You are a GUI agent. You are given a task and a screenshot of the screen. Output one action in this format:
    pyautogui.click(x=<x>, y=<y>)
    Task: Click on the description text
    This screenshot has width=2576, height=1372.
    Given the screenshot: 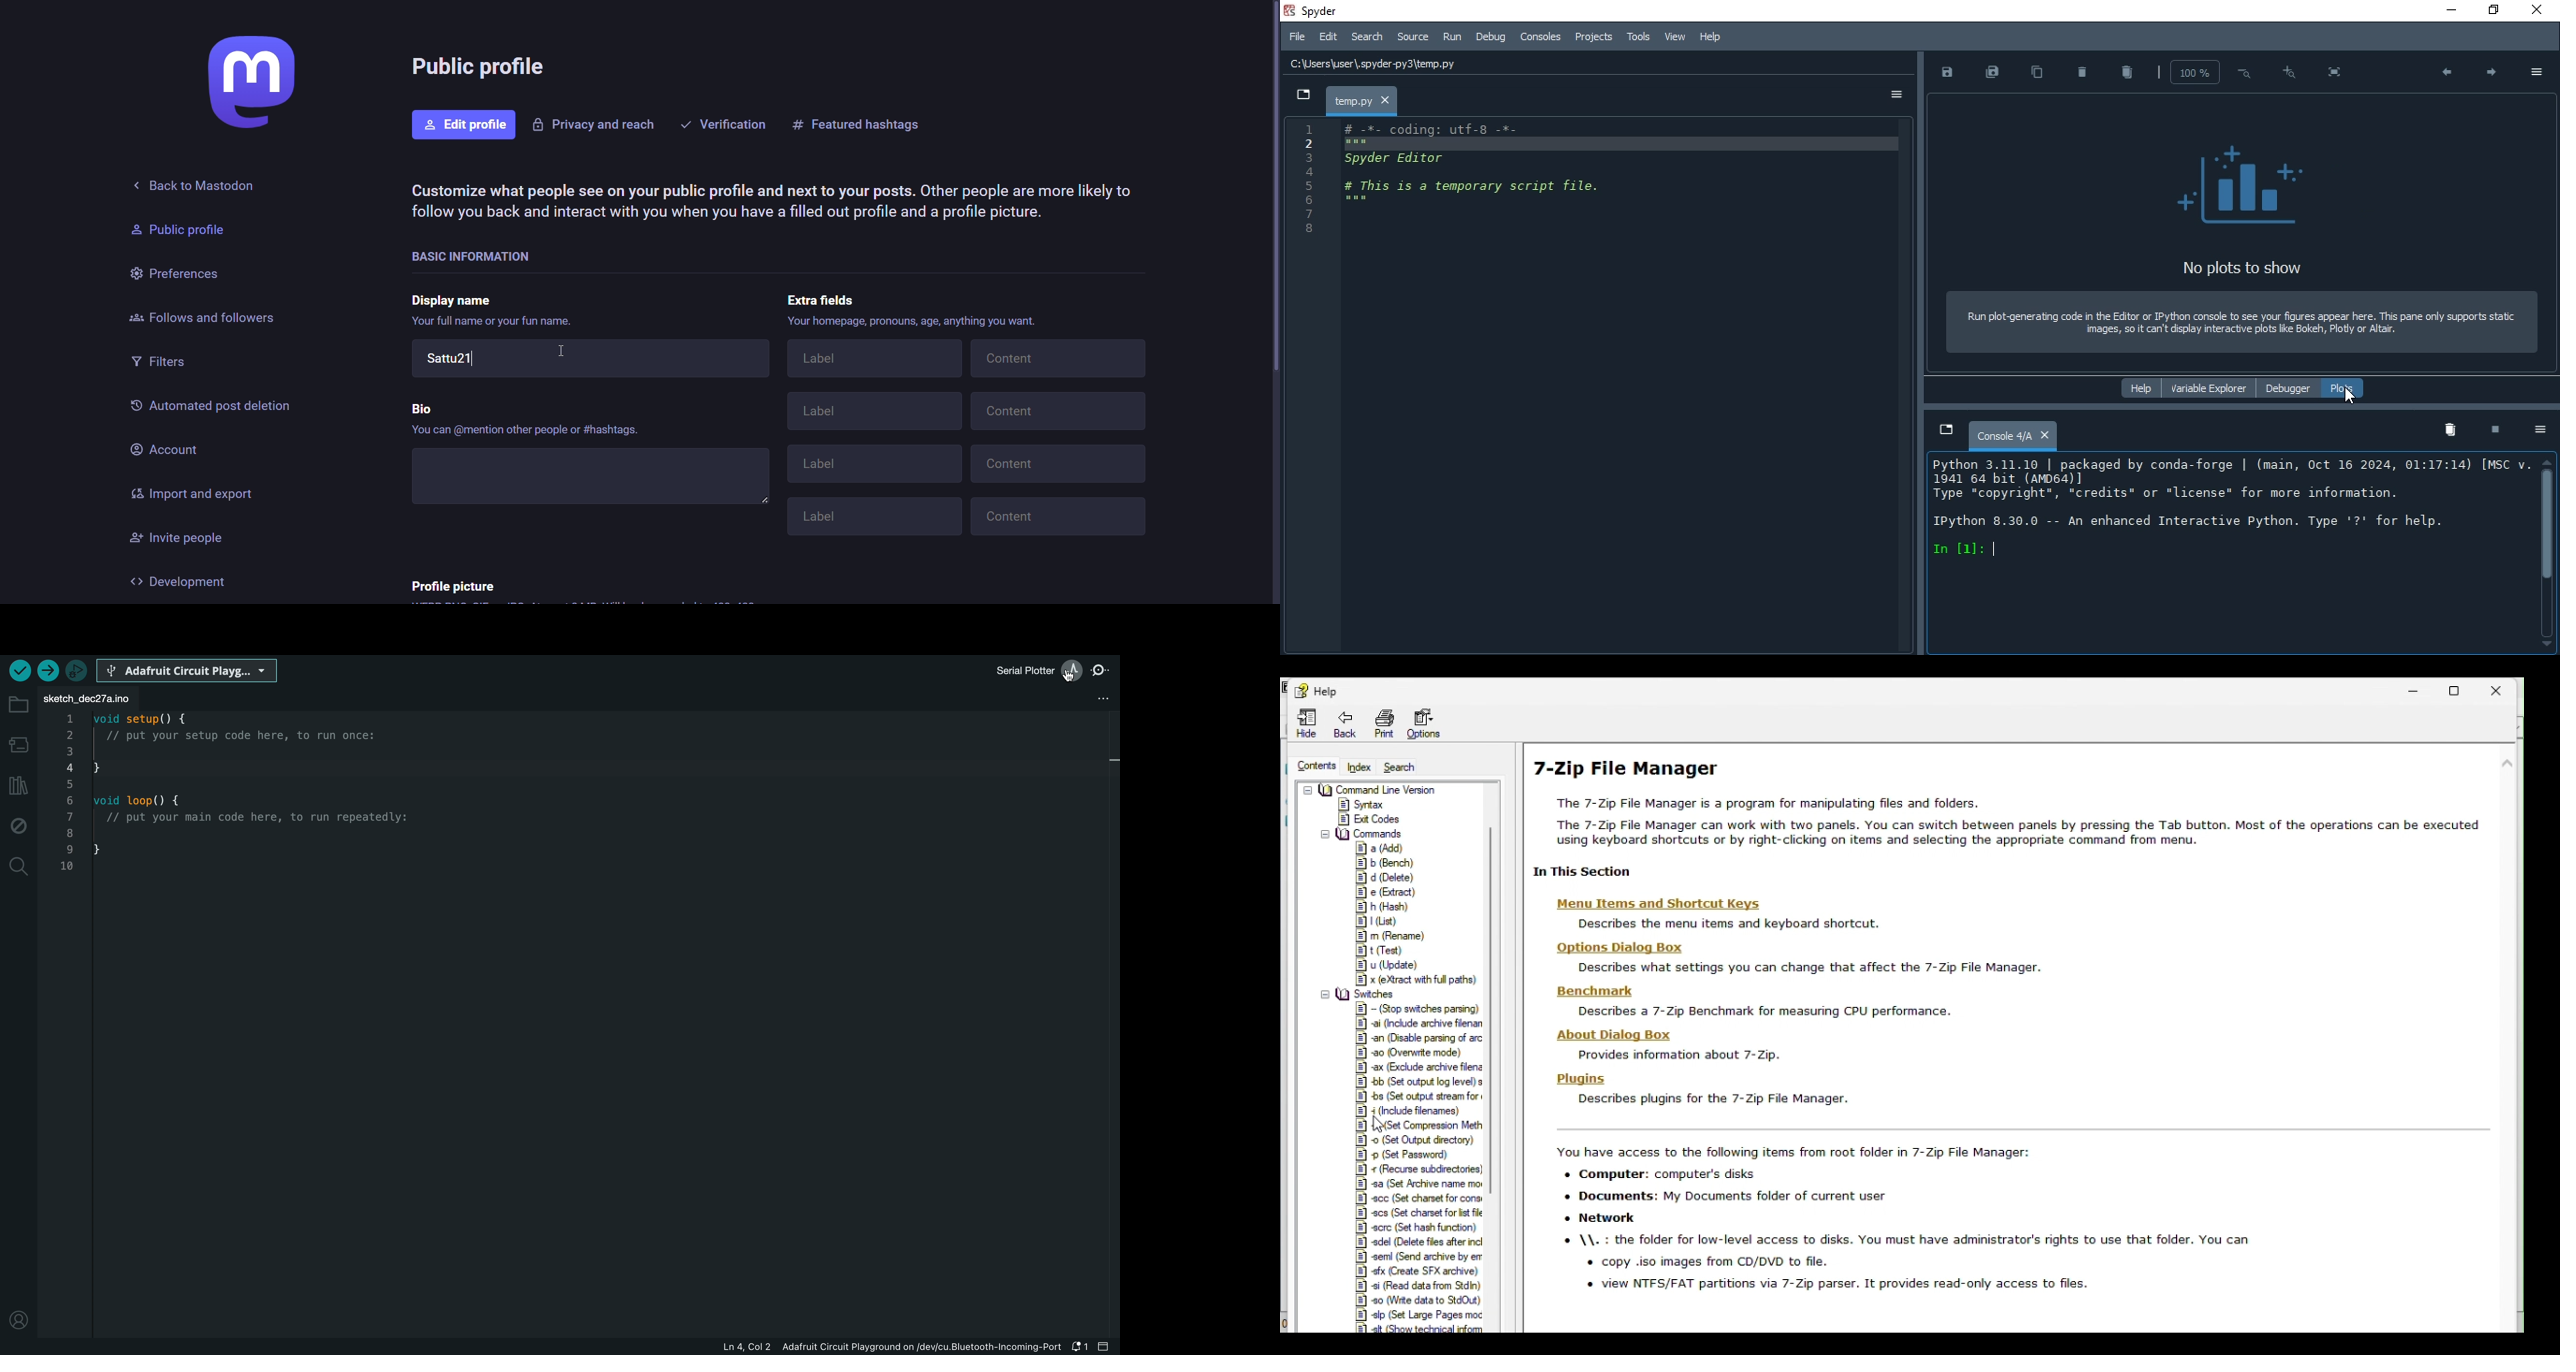 What is the action you would take?
    pyautogui.click(x=1685, y=1055)
    